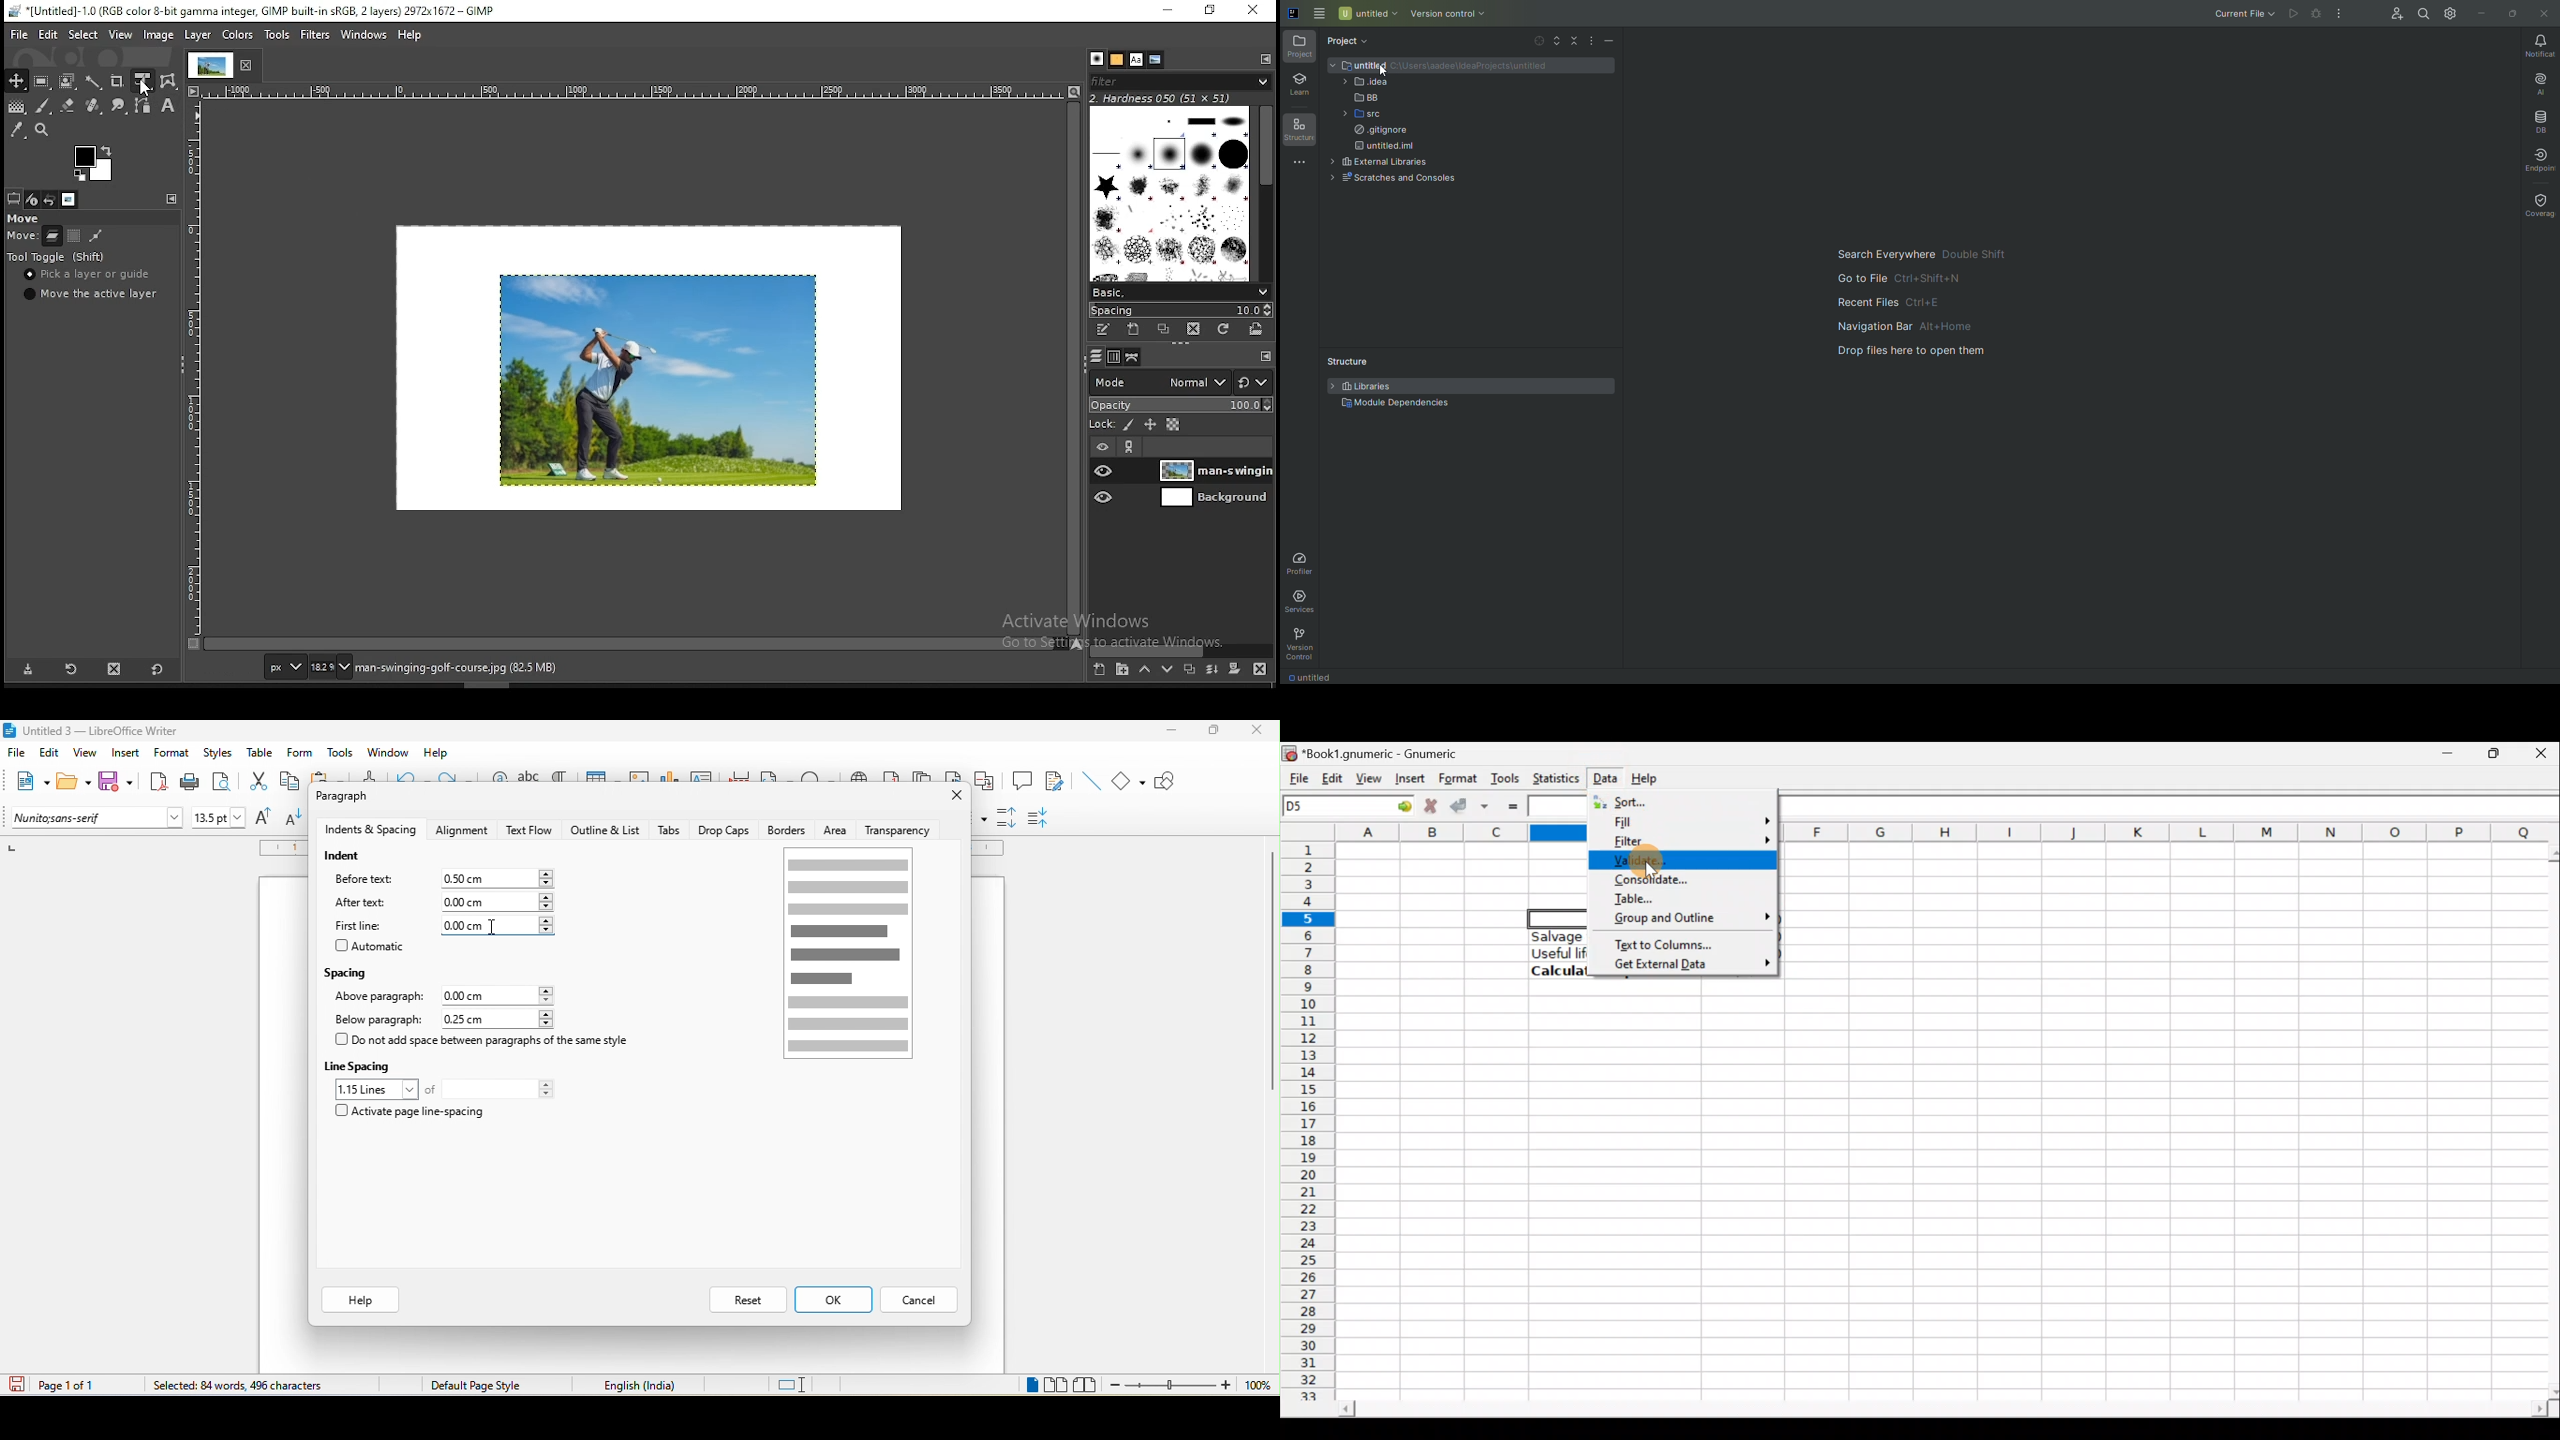 The height and width of the screenshot is (1456, 2576). What do you see at coordinates (1126, 424) in the screenshot?
I see `lock pixels` at bounding box center [1126, 424].